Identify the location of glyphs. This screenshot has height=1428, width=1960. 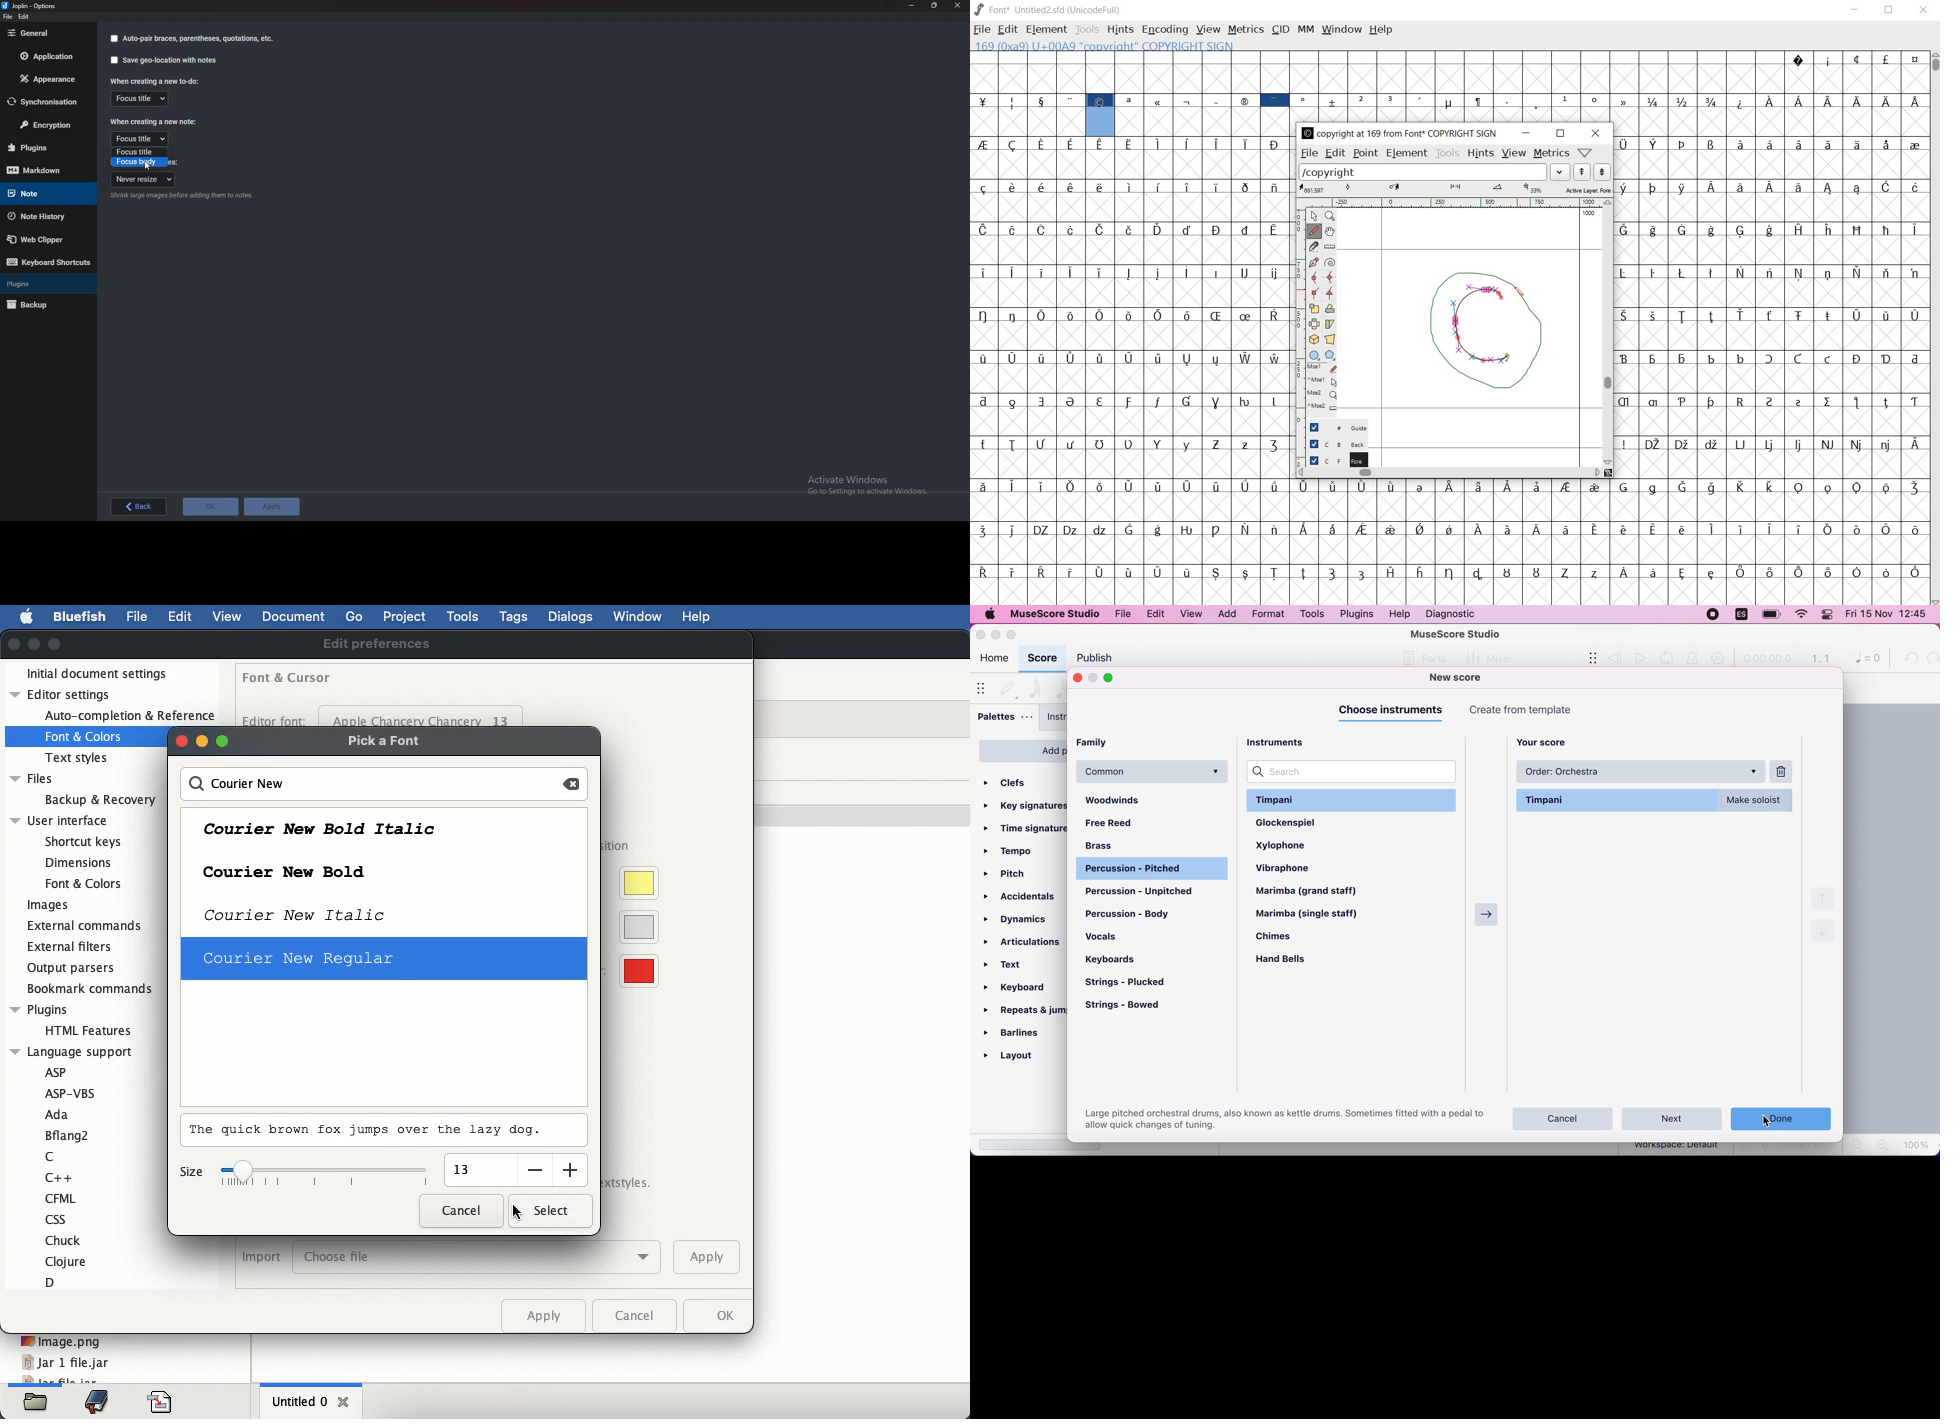
(1129, 371).